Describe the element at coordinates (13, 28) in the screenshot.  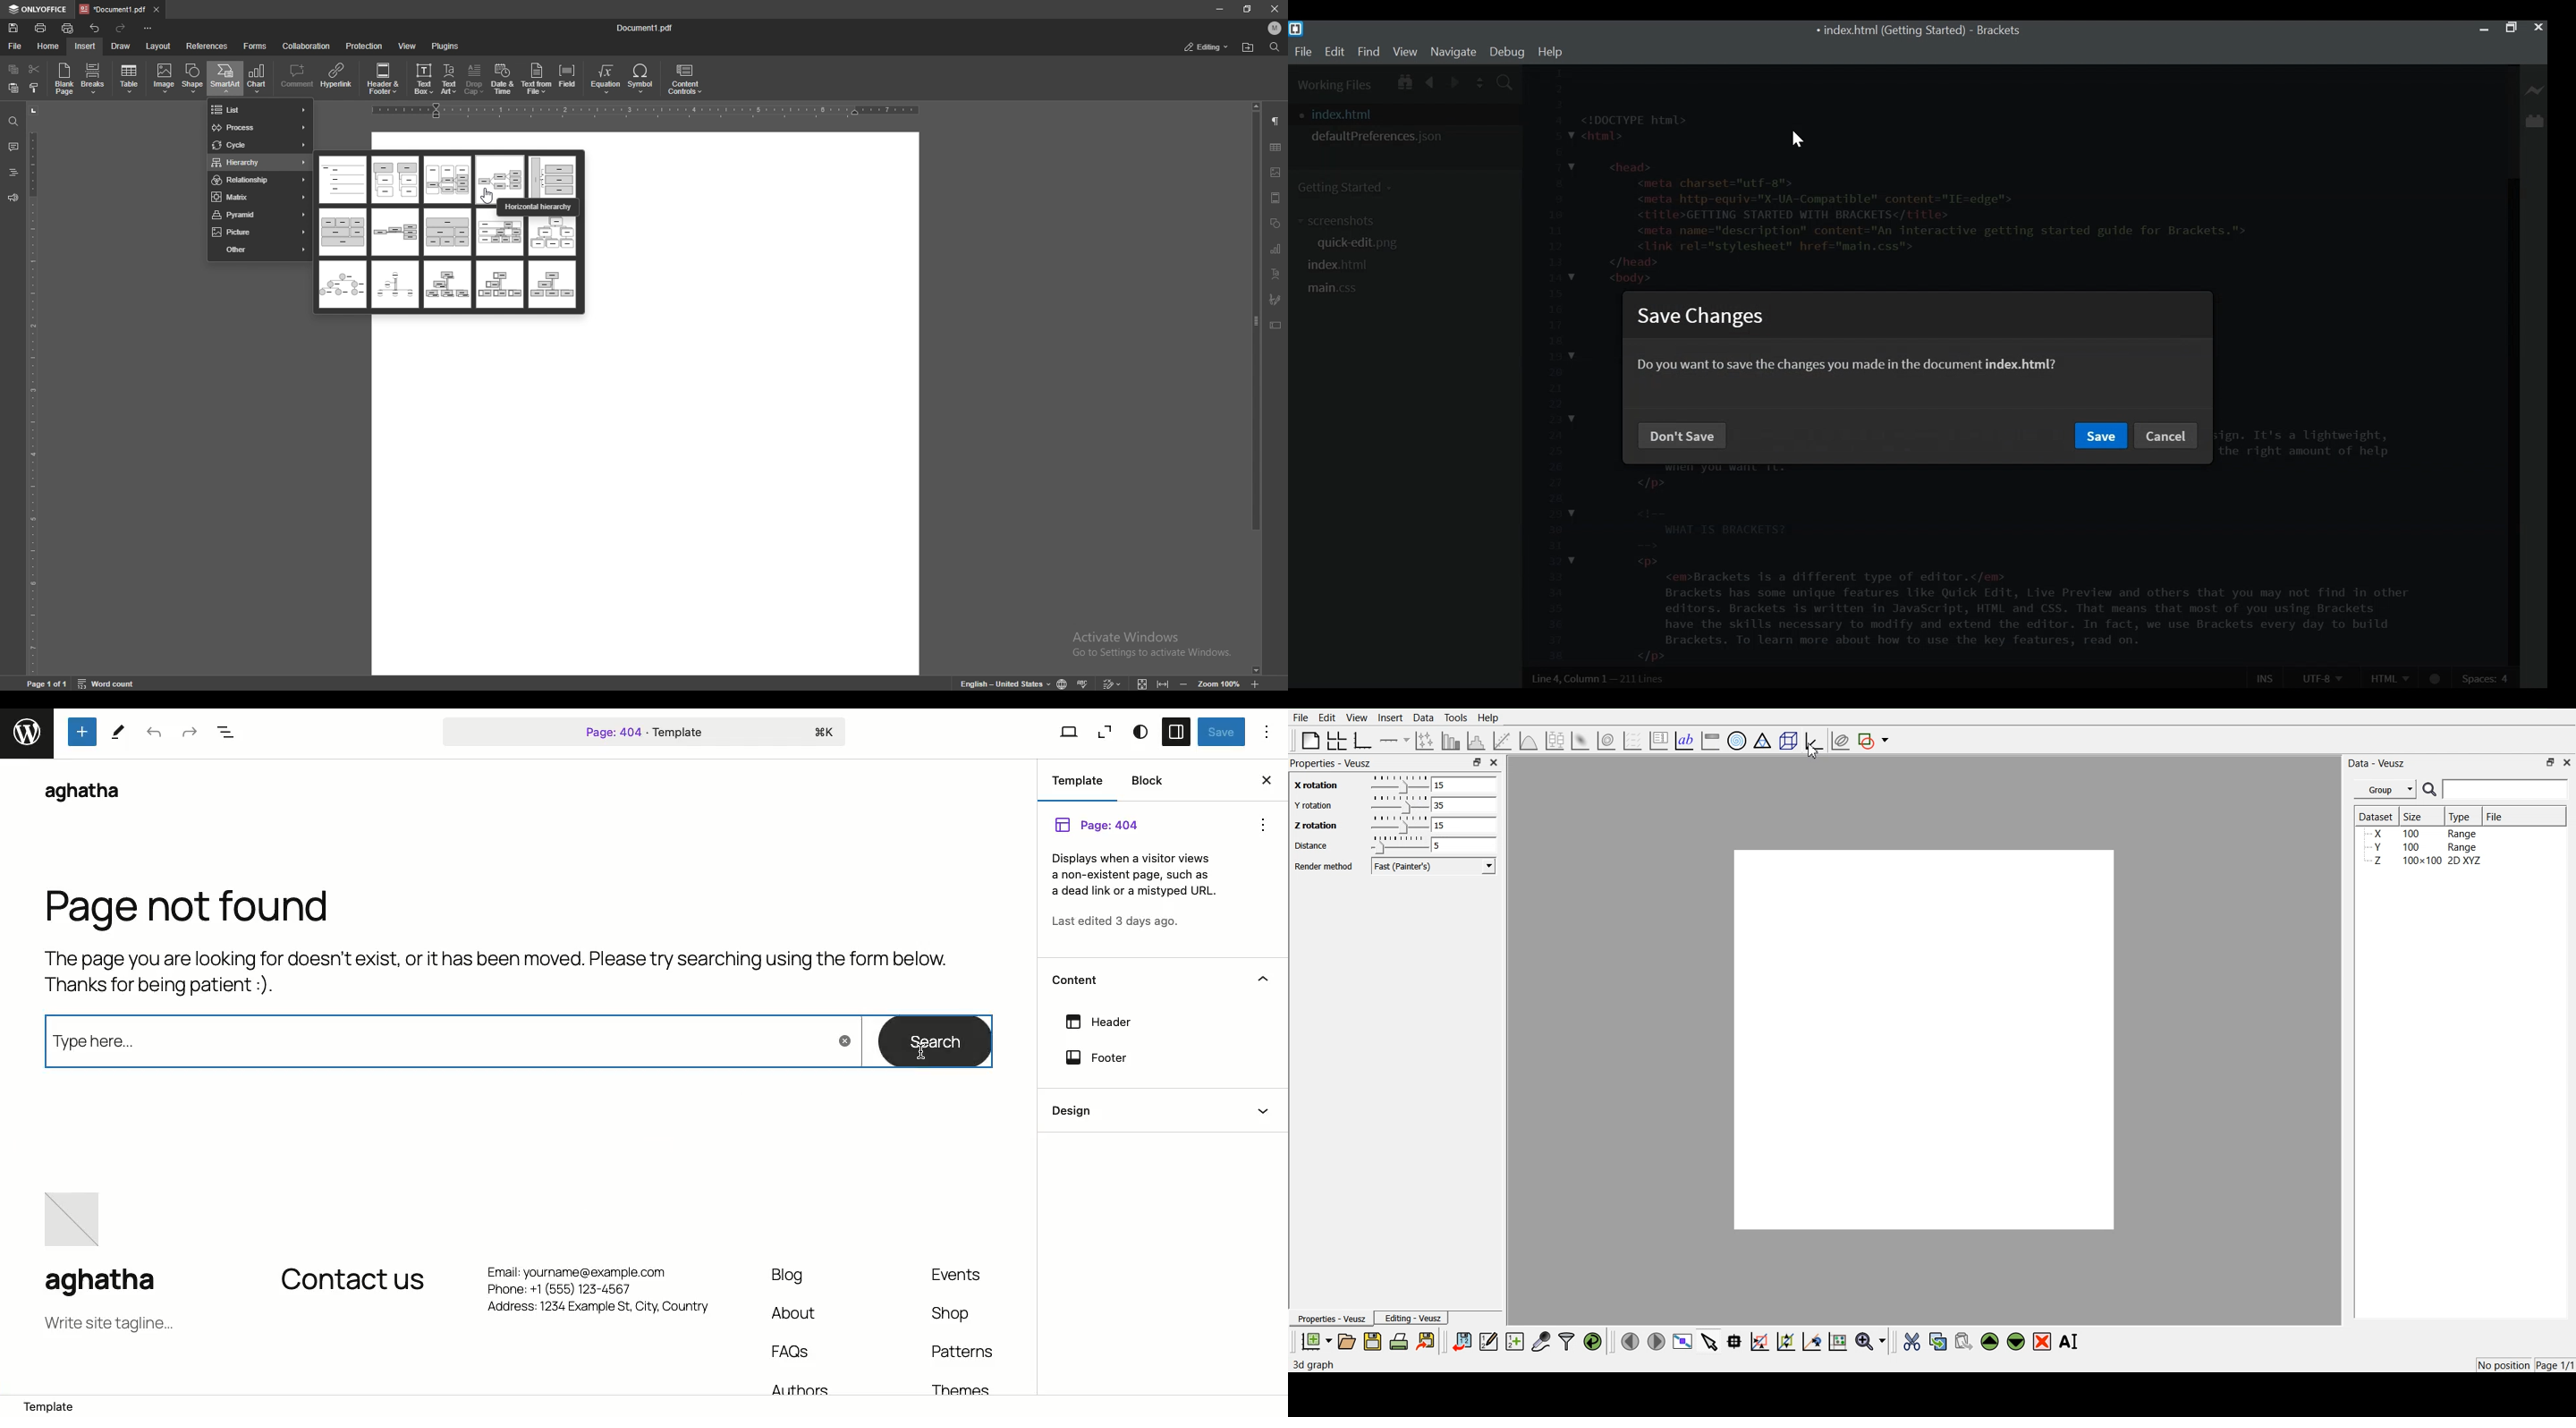
I see `save` at that location.